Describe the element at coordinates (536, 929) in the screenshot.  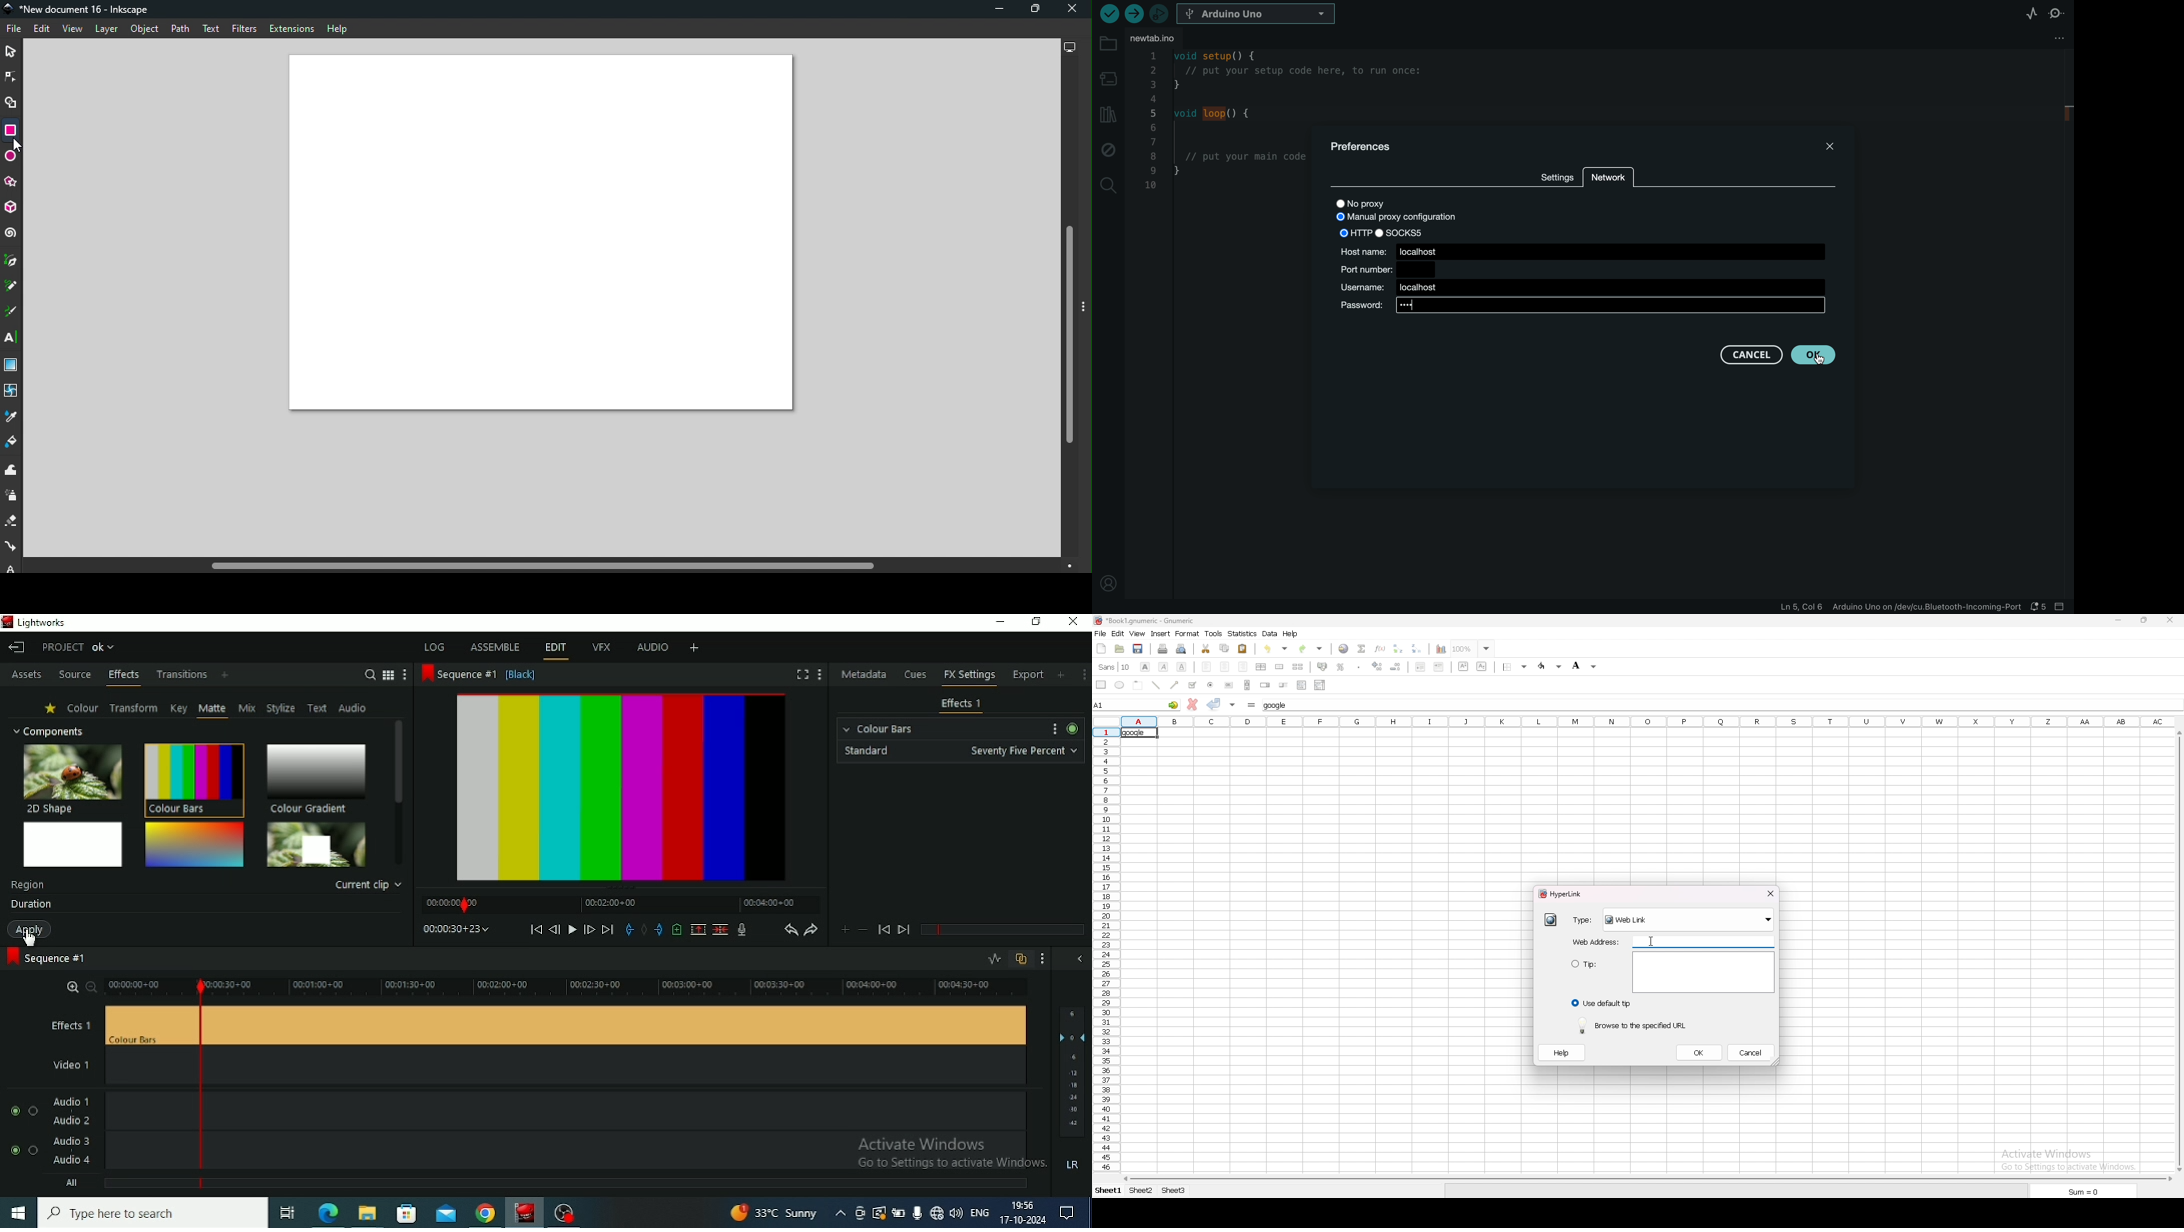
I see `Move backward` at that location.